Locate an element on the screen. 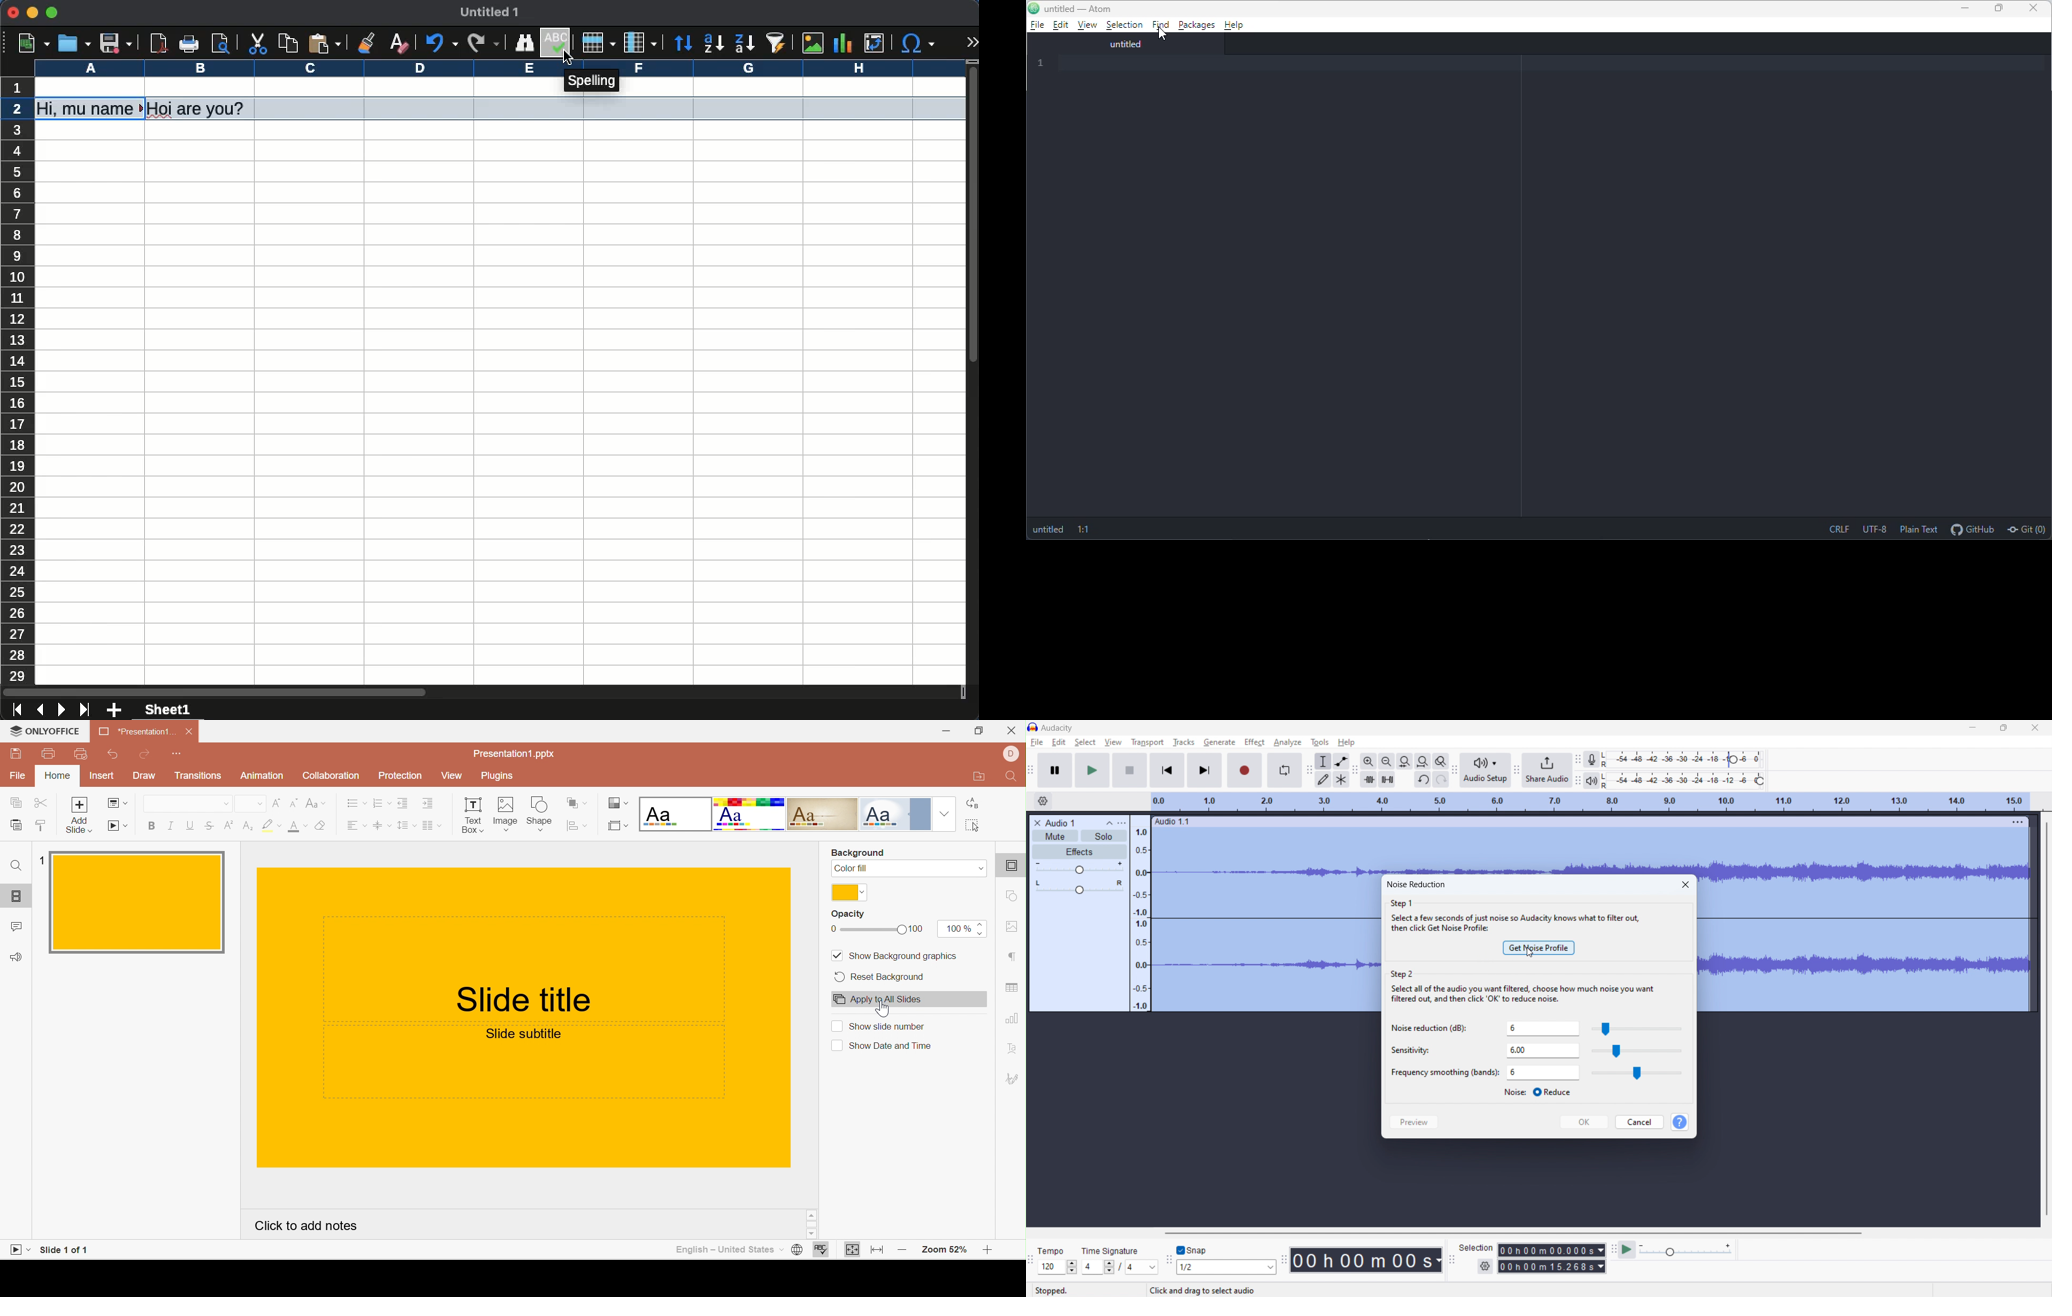 The height and width of the screenshot is (1316, 2072). preview is located at coordinates (1414, 1123).